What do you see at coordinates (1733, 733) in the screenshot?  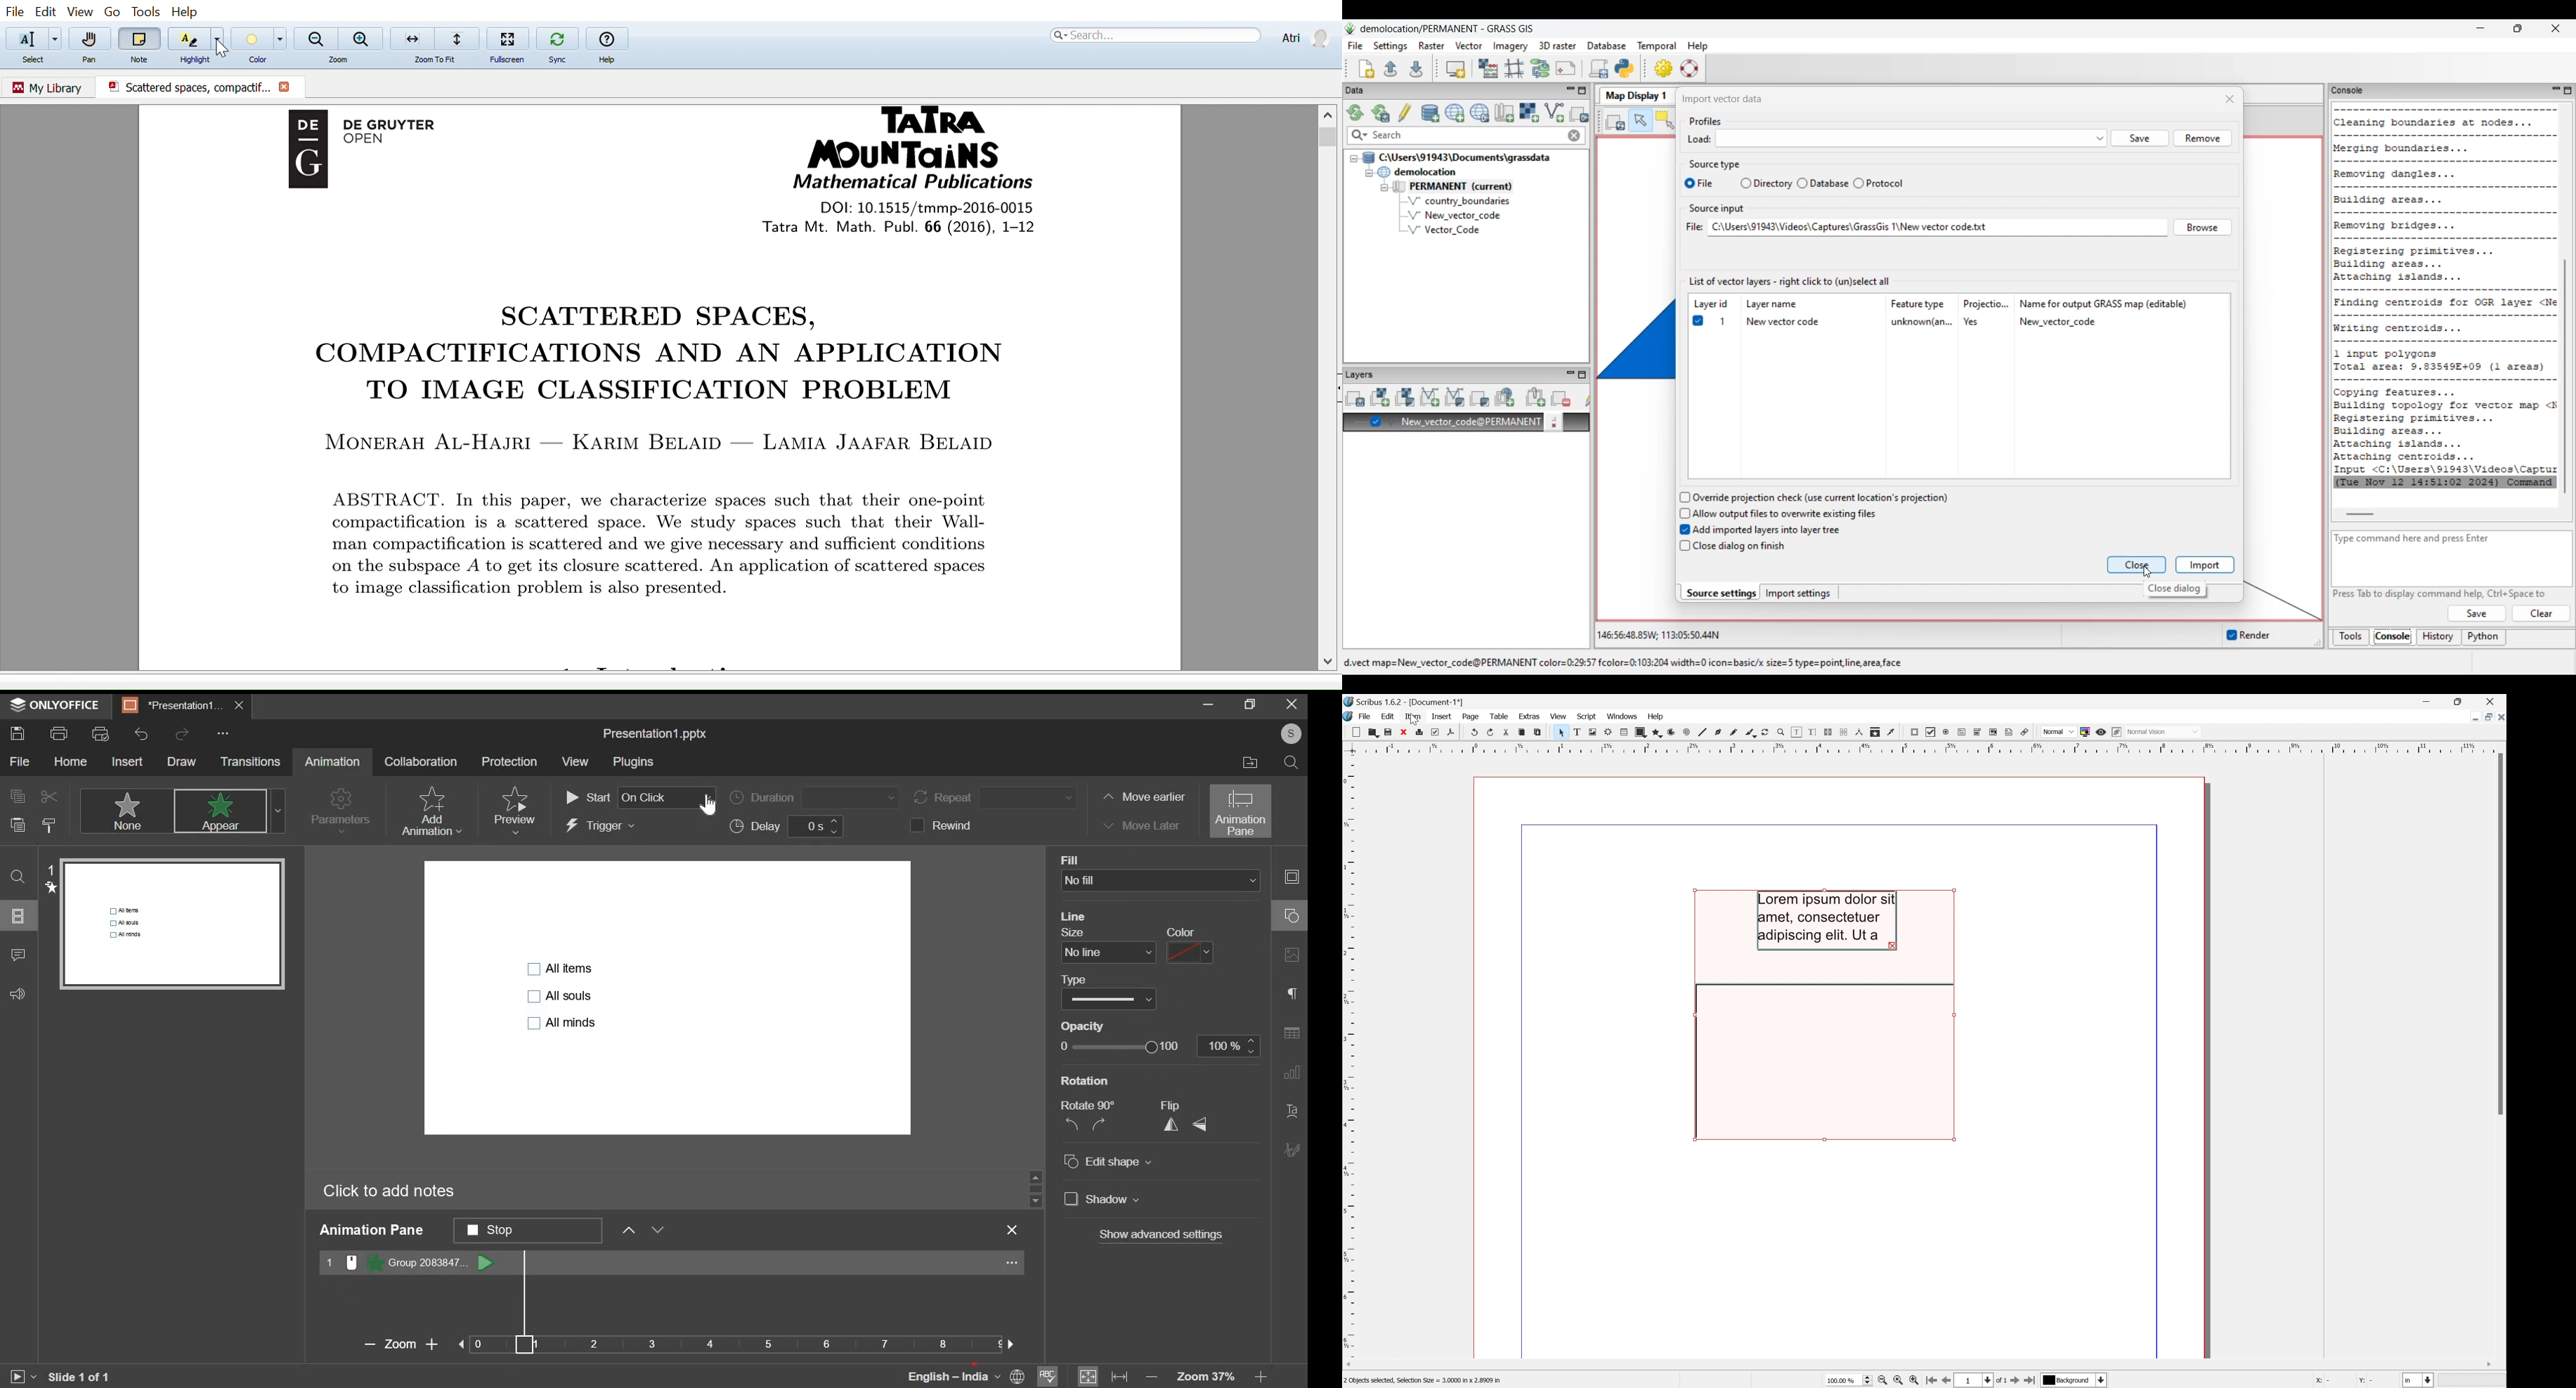 I see `Freehand line` at bounding box center [1733, 733].